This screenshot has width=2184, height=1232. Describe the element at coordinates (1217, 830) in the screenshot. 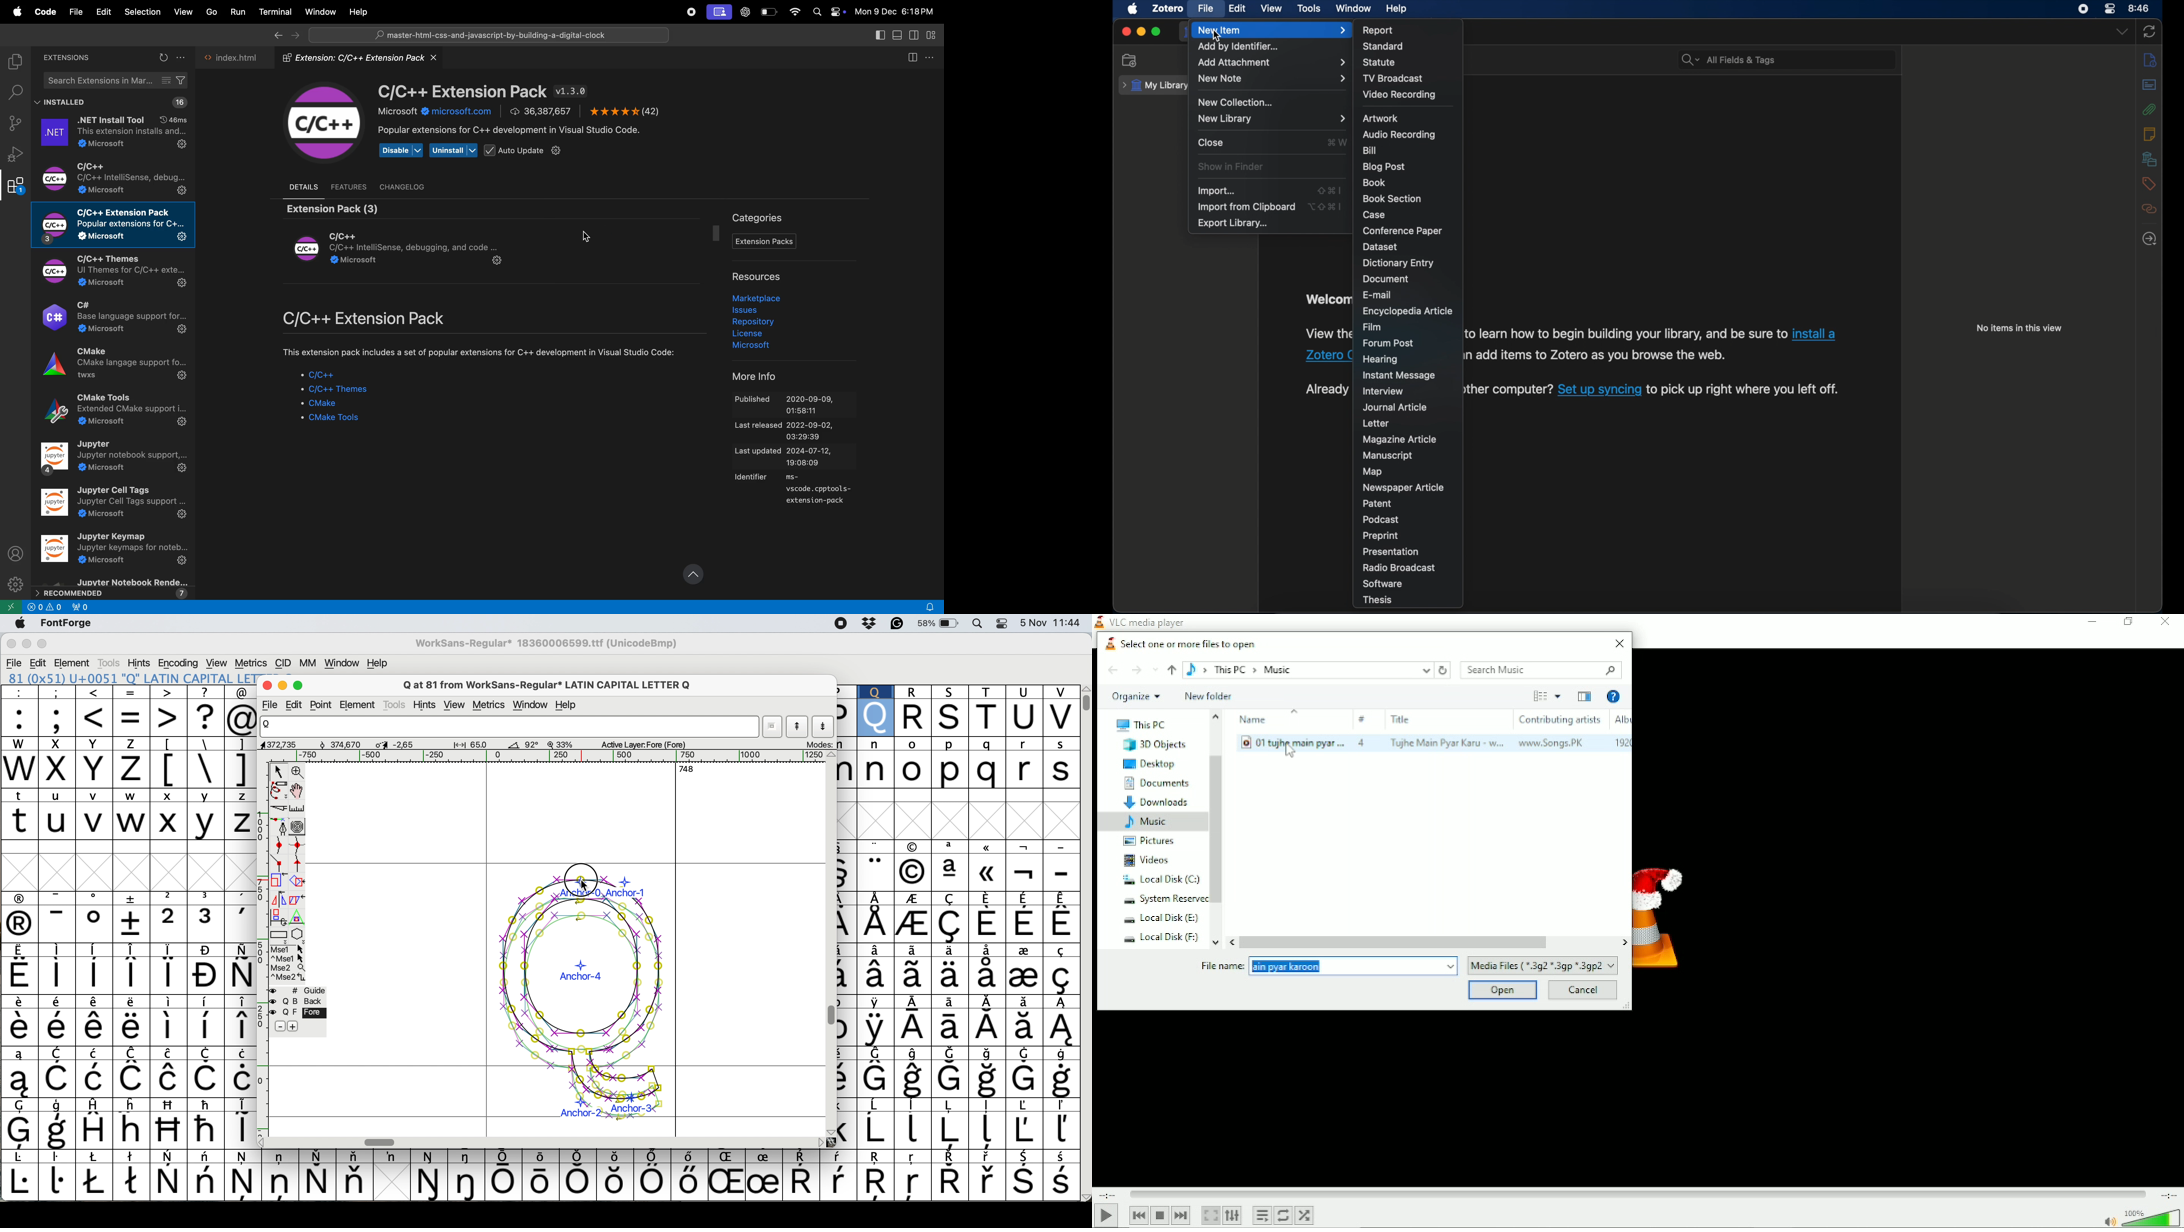

I see `Vertical scrollbar` at that location.